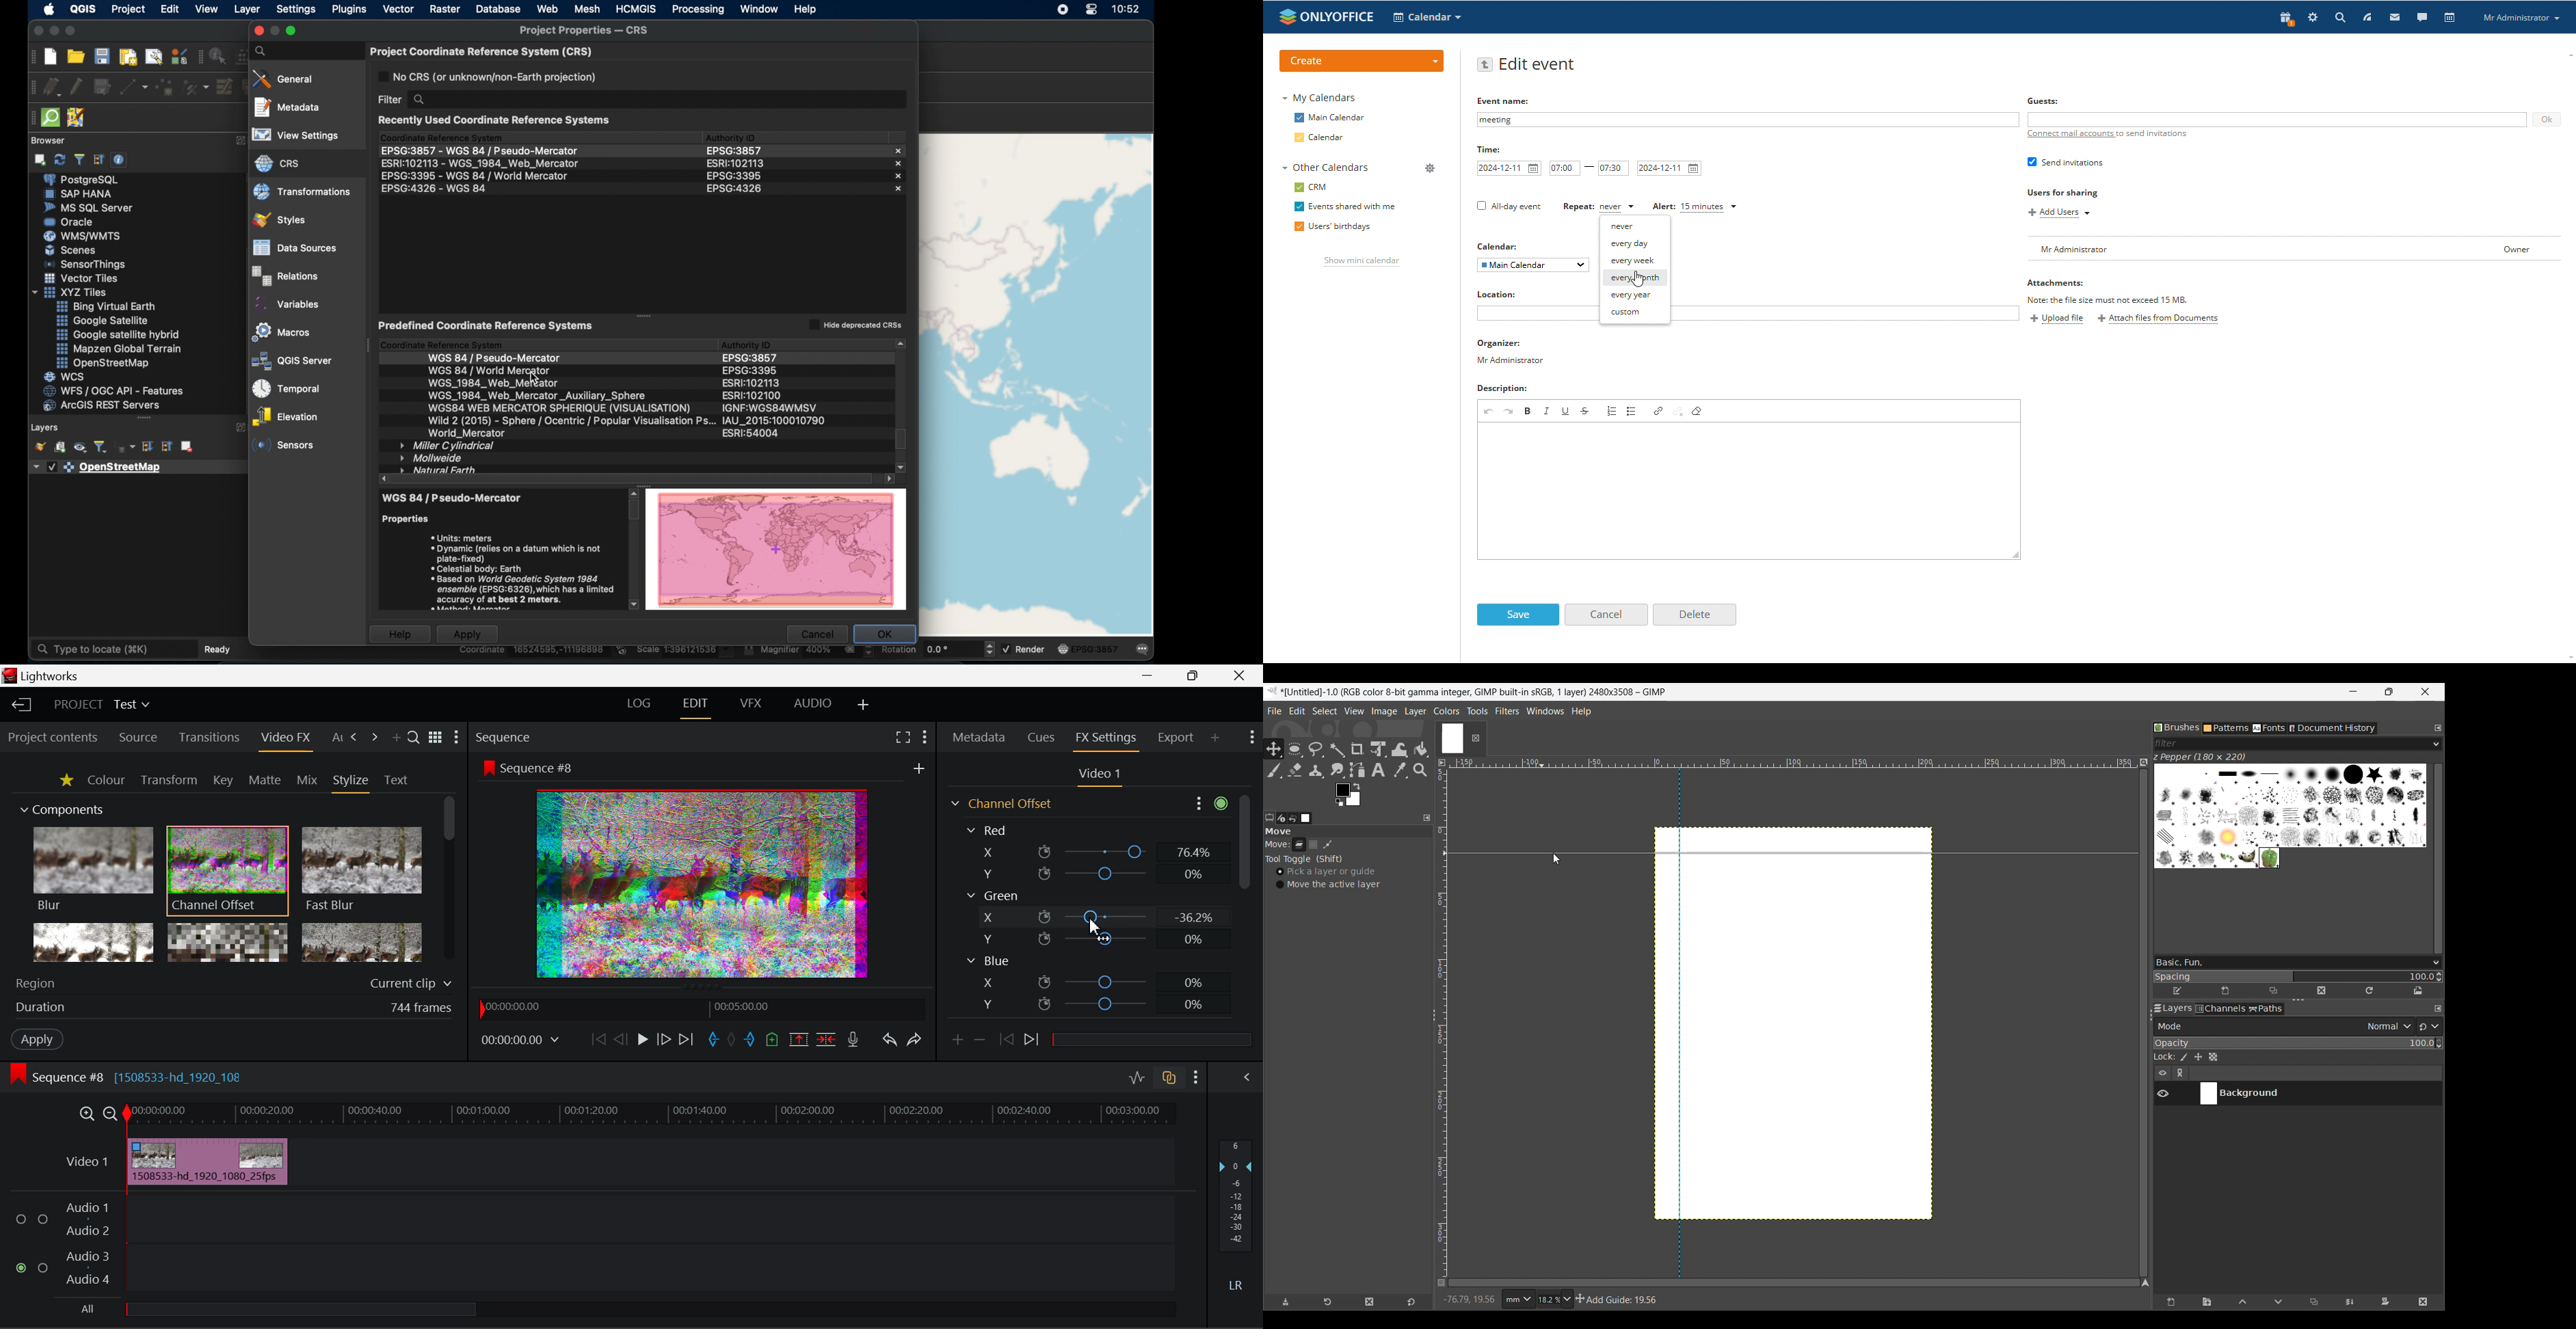  Describe the element at coordinates (492, 383) in the screenshot. I see `wgs_1984 web mercator` at that location.